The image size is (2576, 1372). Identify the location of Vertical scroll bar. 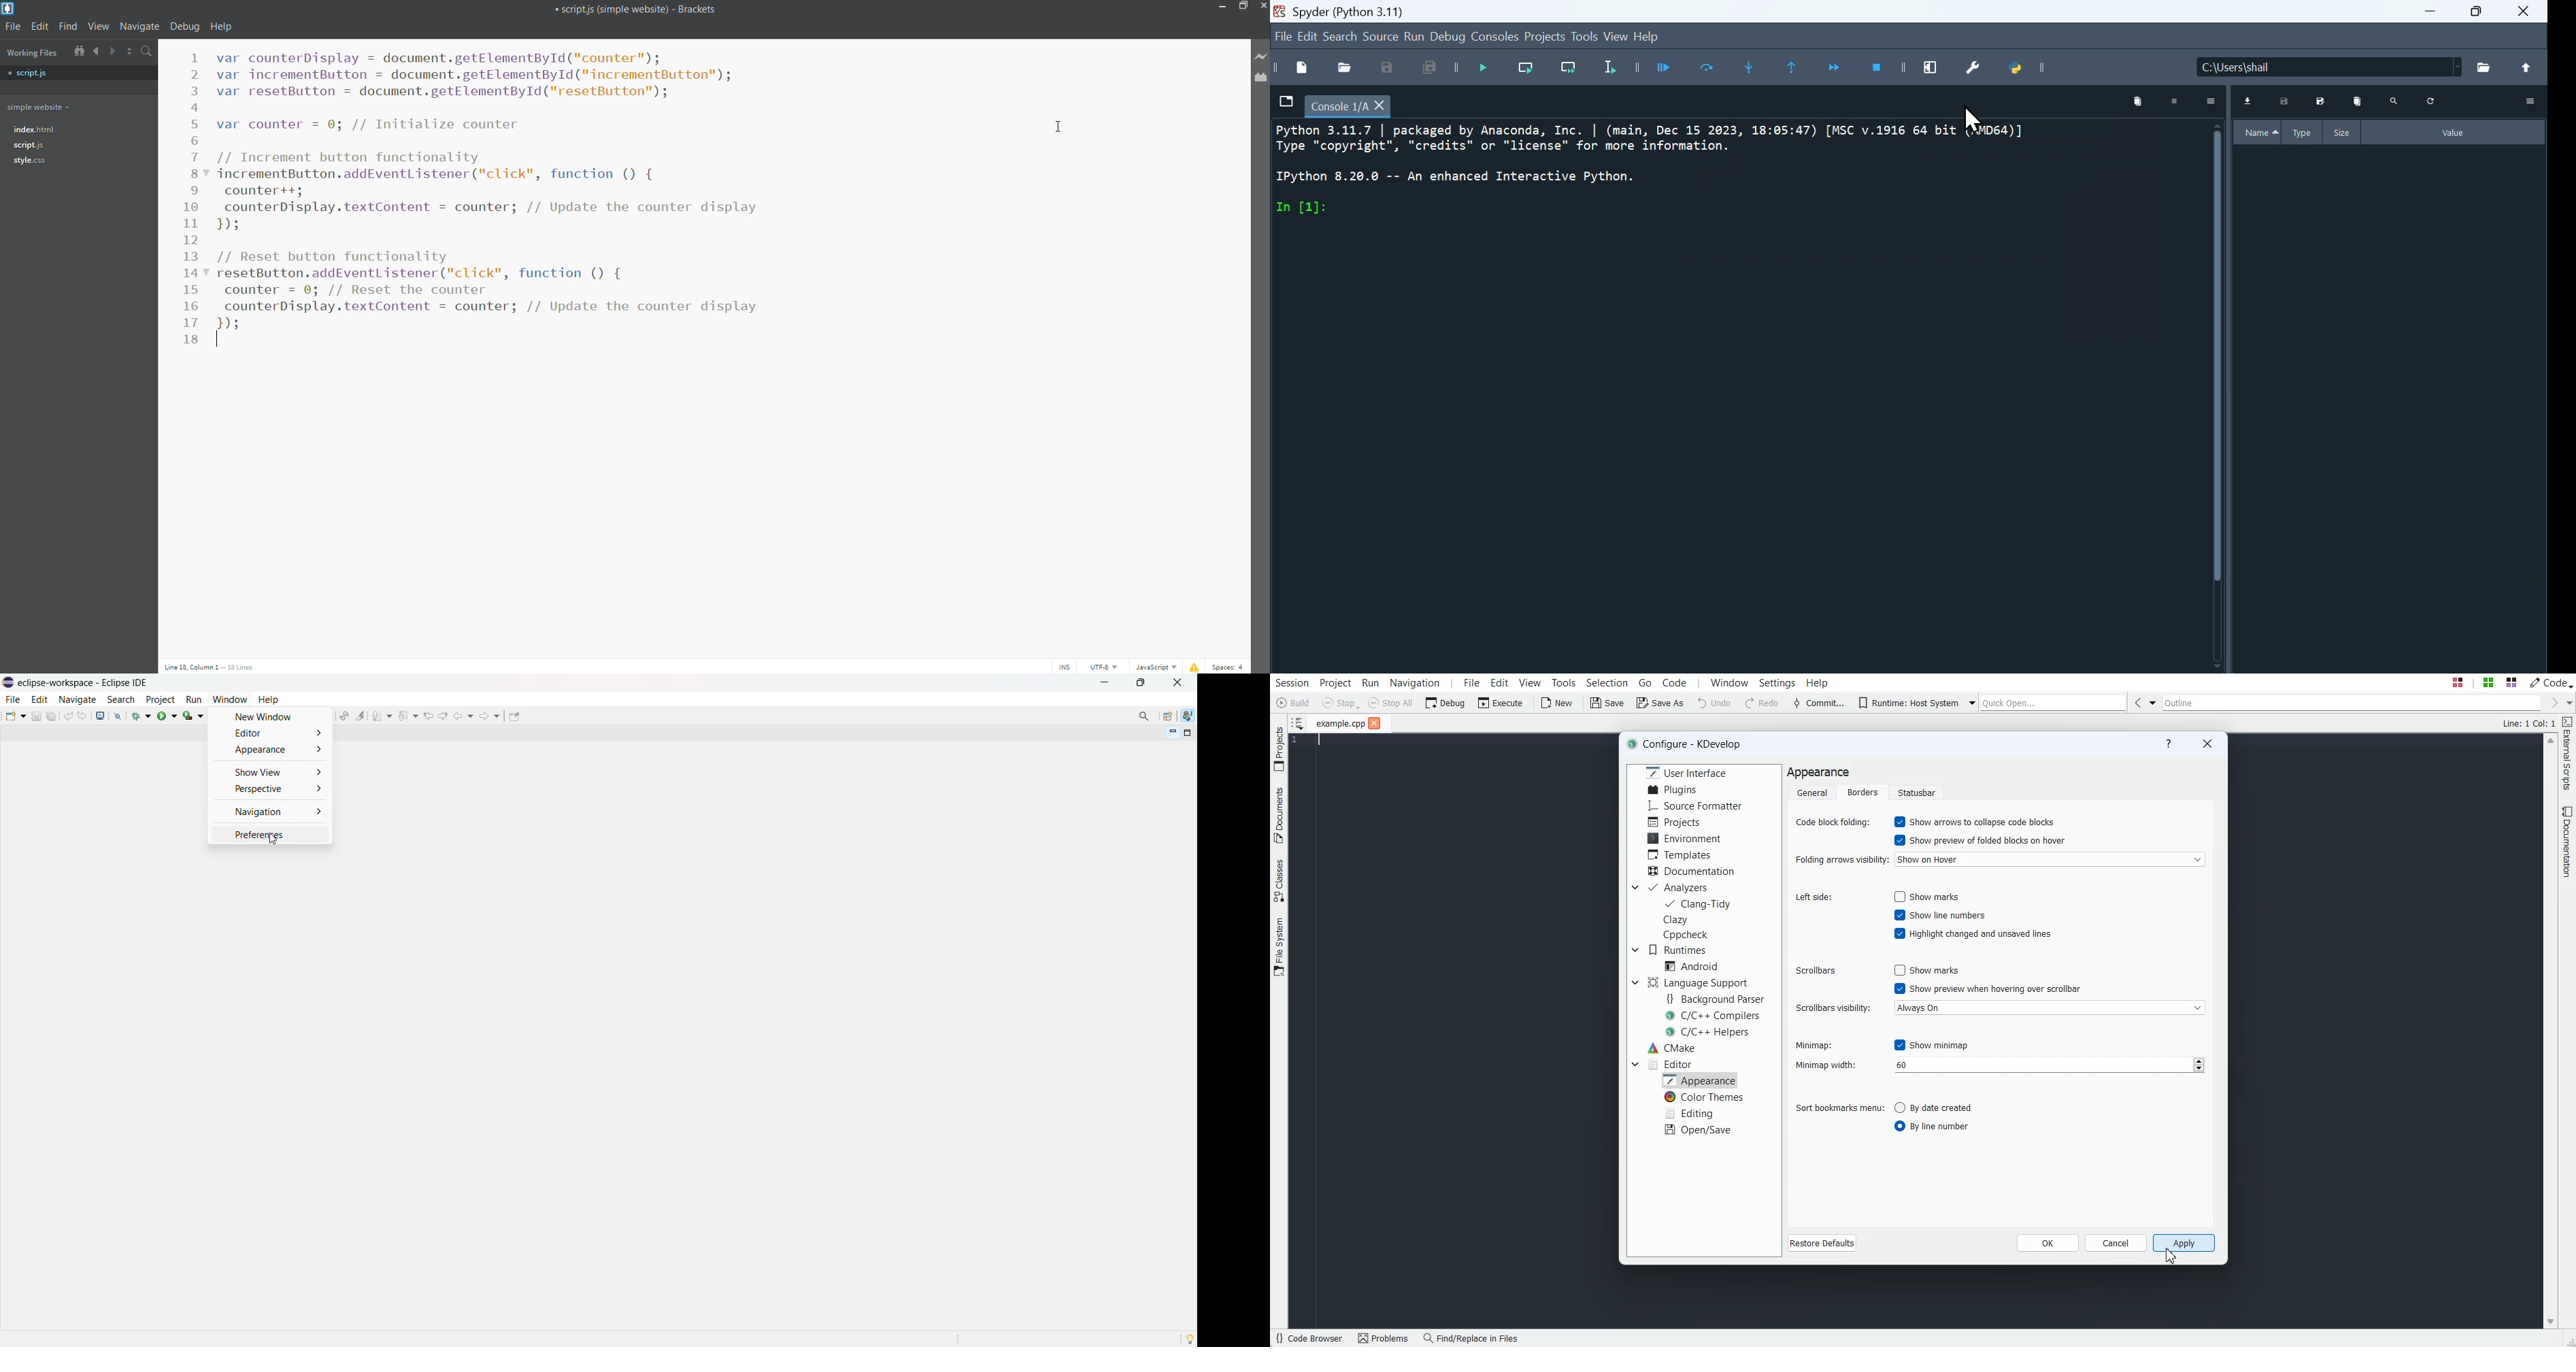
(2214, 395).